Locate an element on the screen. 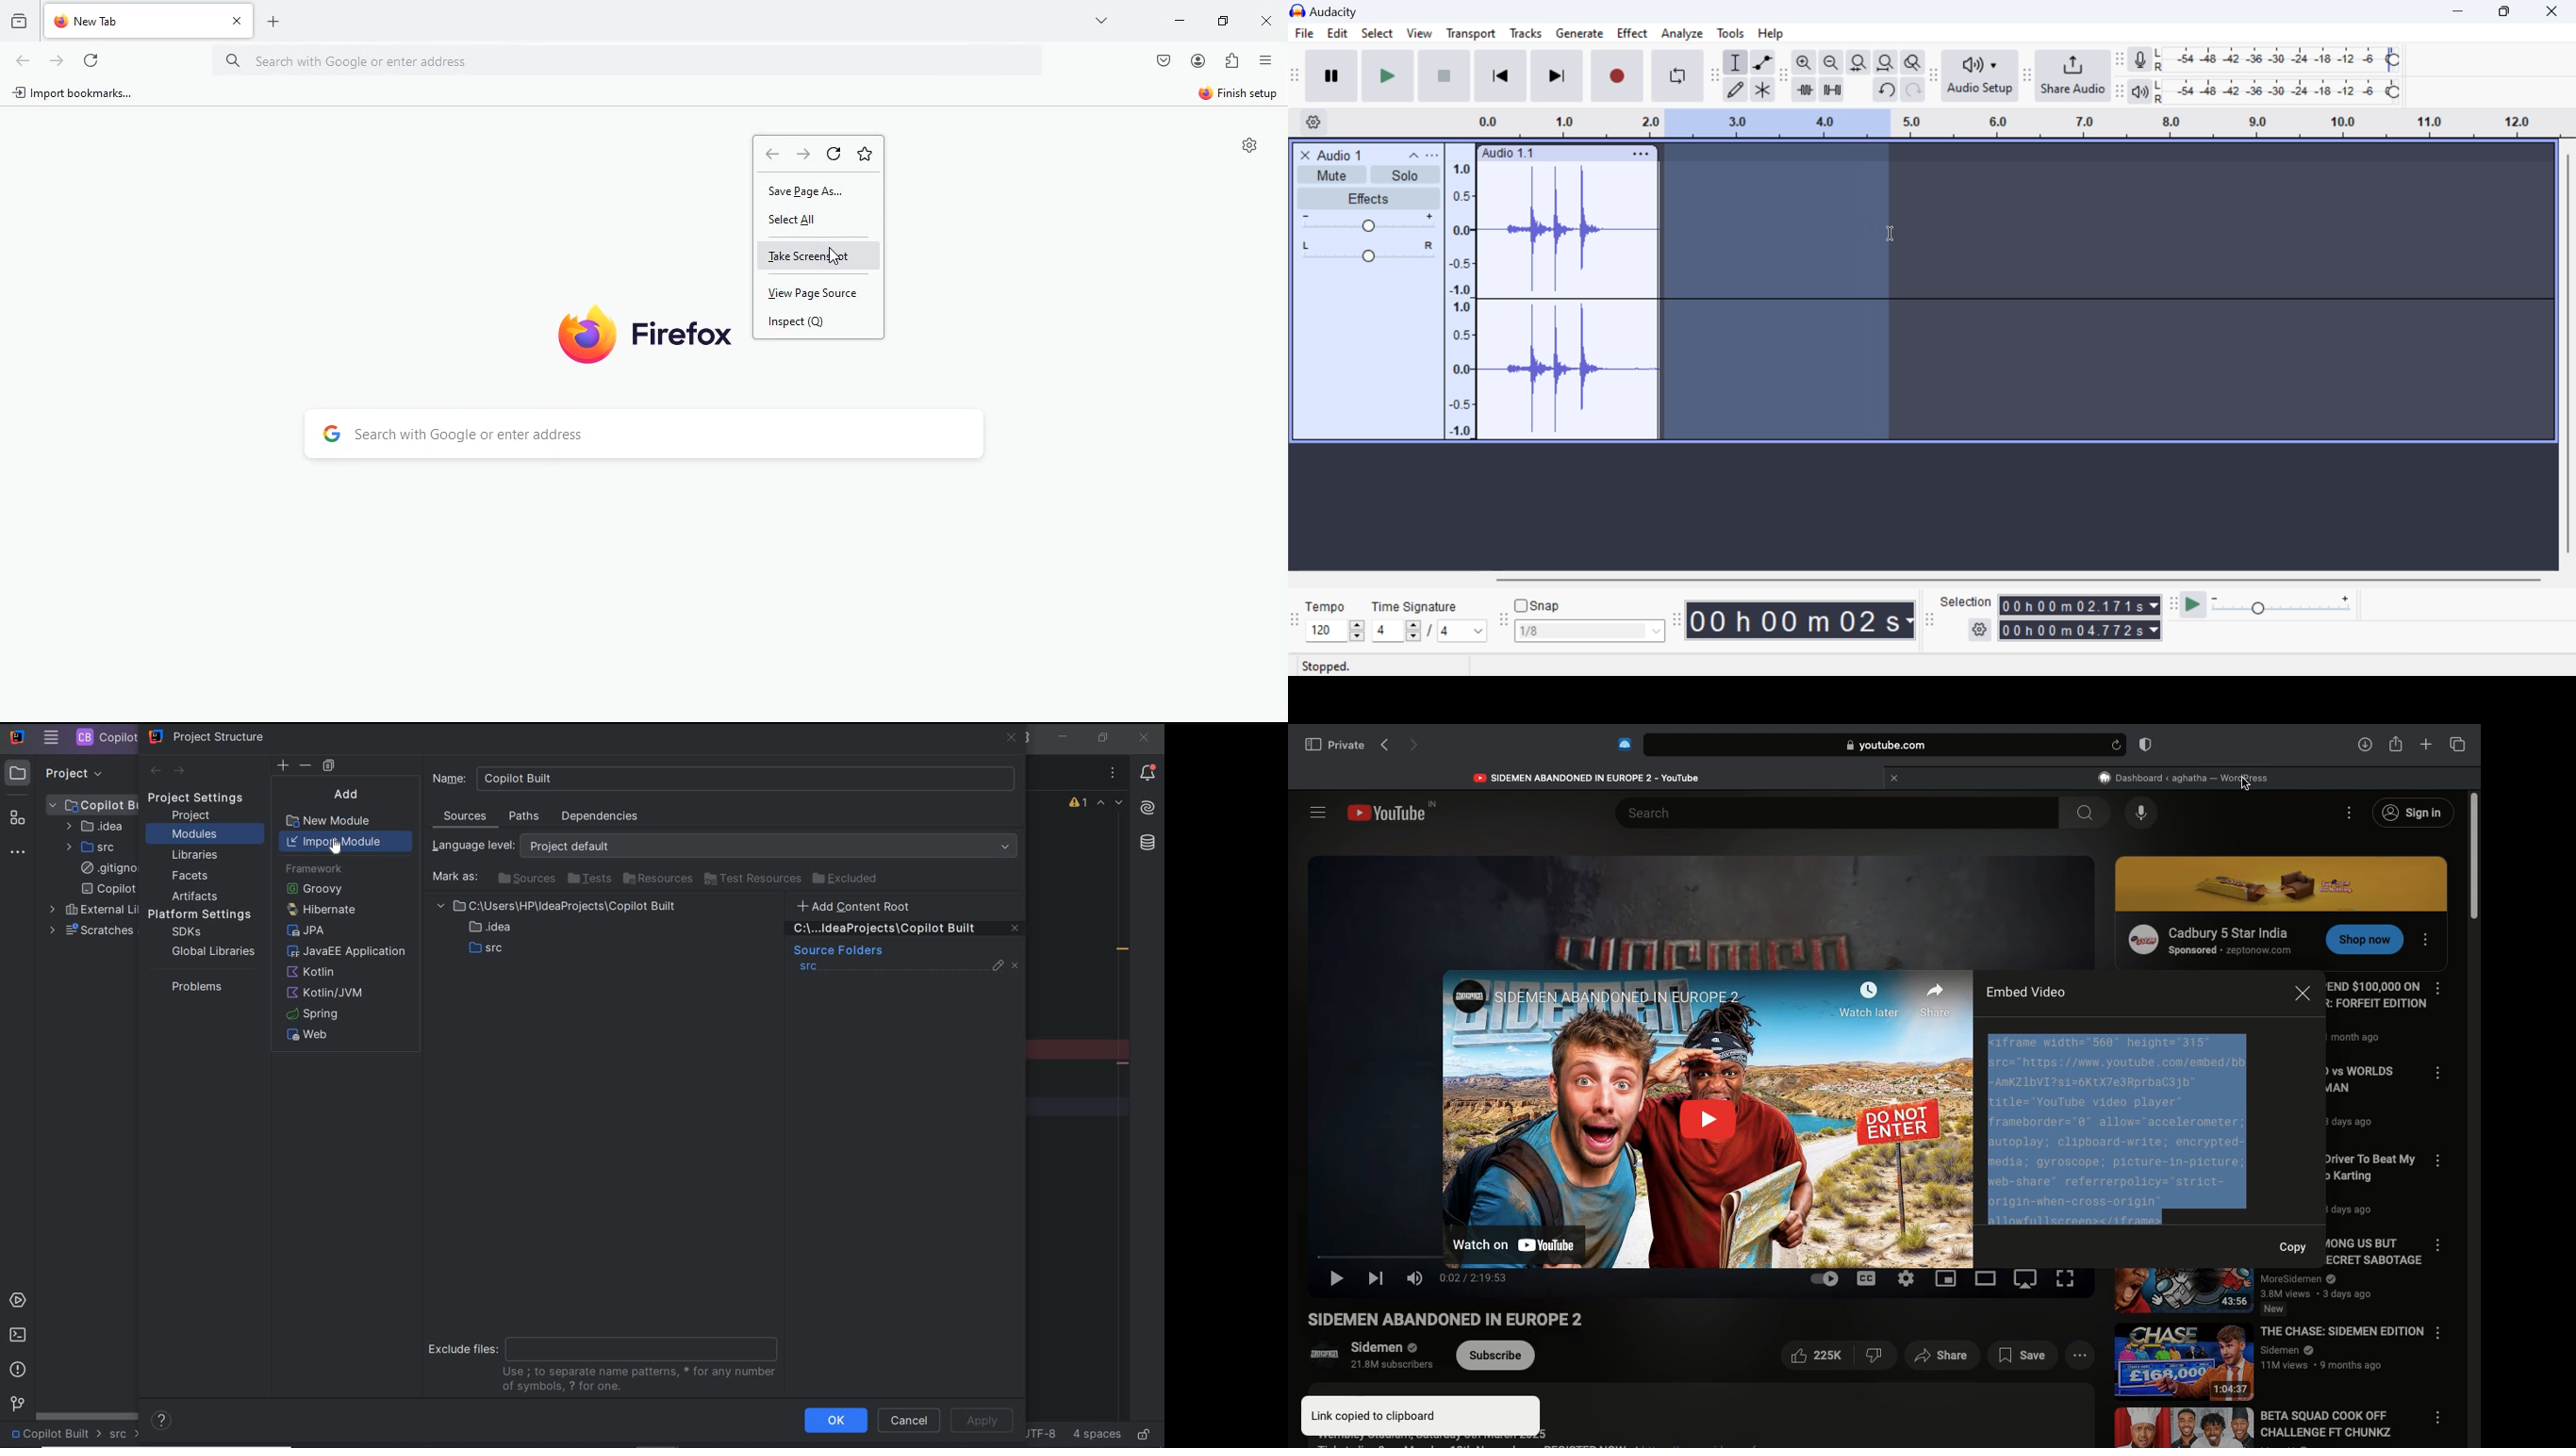 The height and width of the screenshot is (1456, 2576). Edit is located at coordinates (1337, 36).